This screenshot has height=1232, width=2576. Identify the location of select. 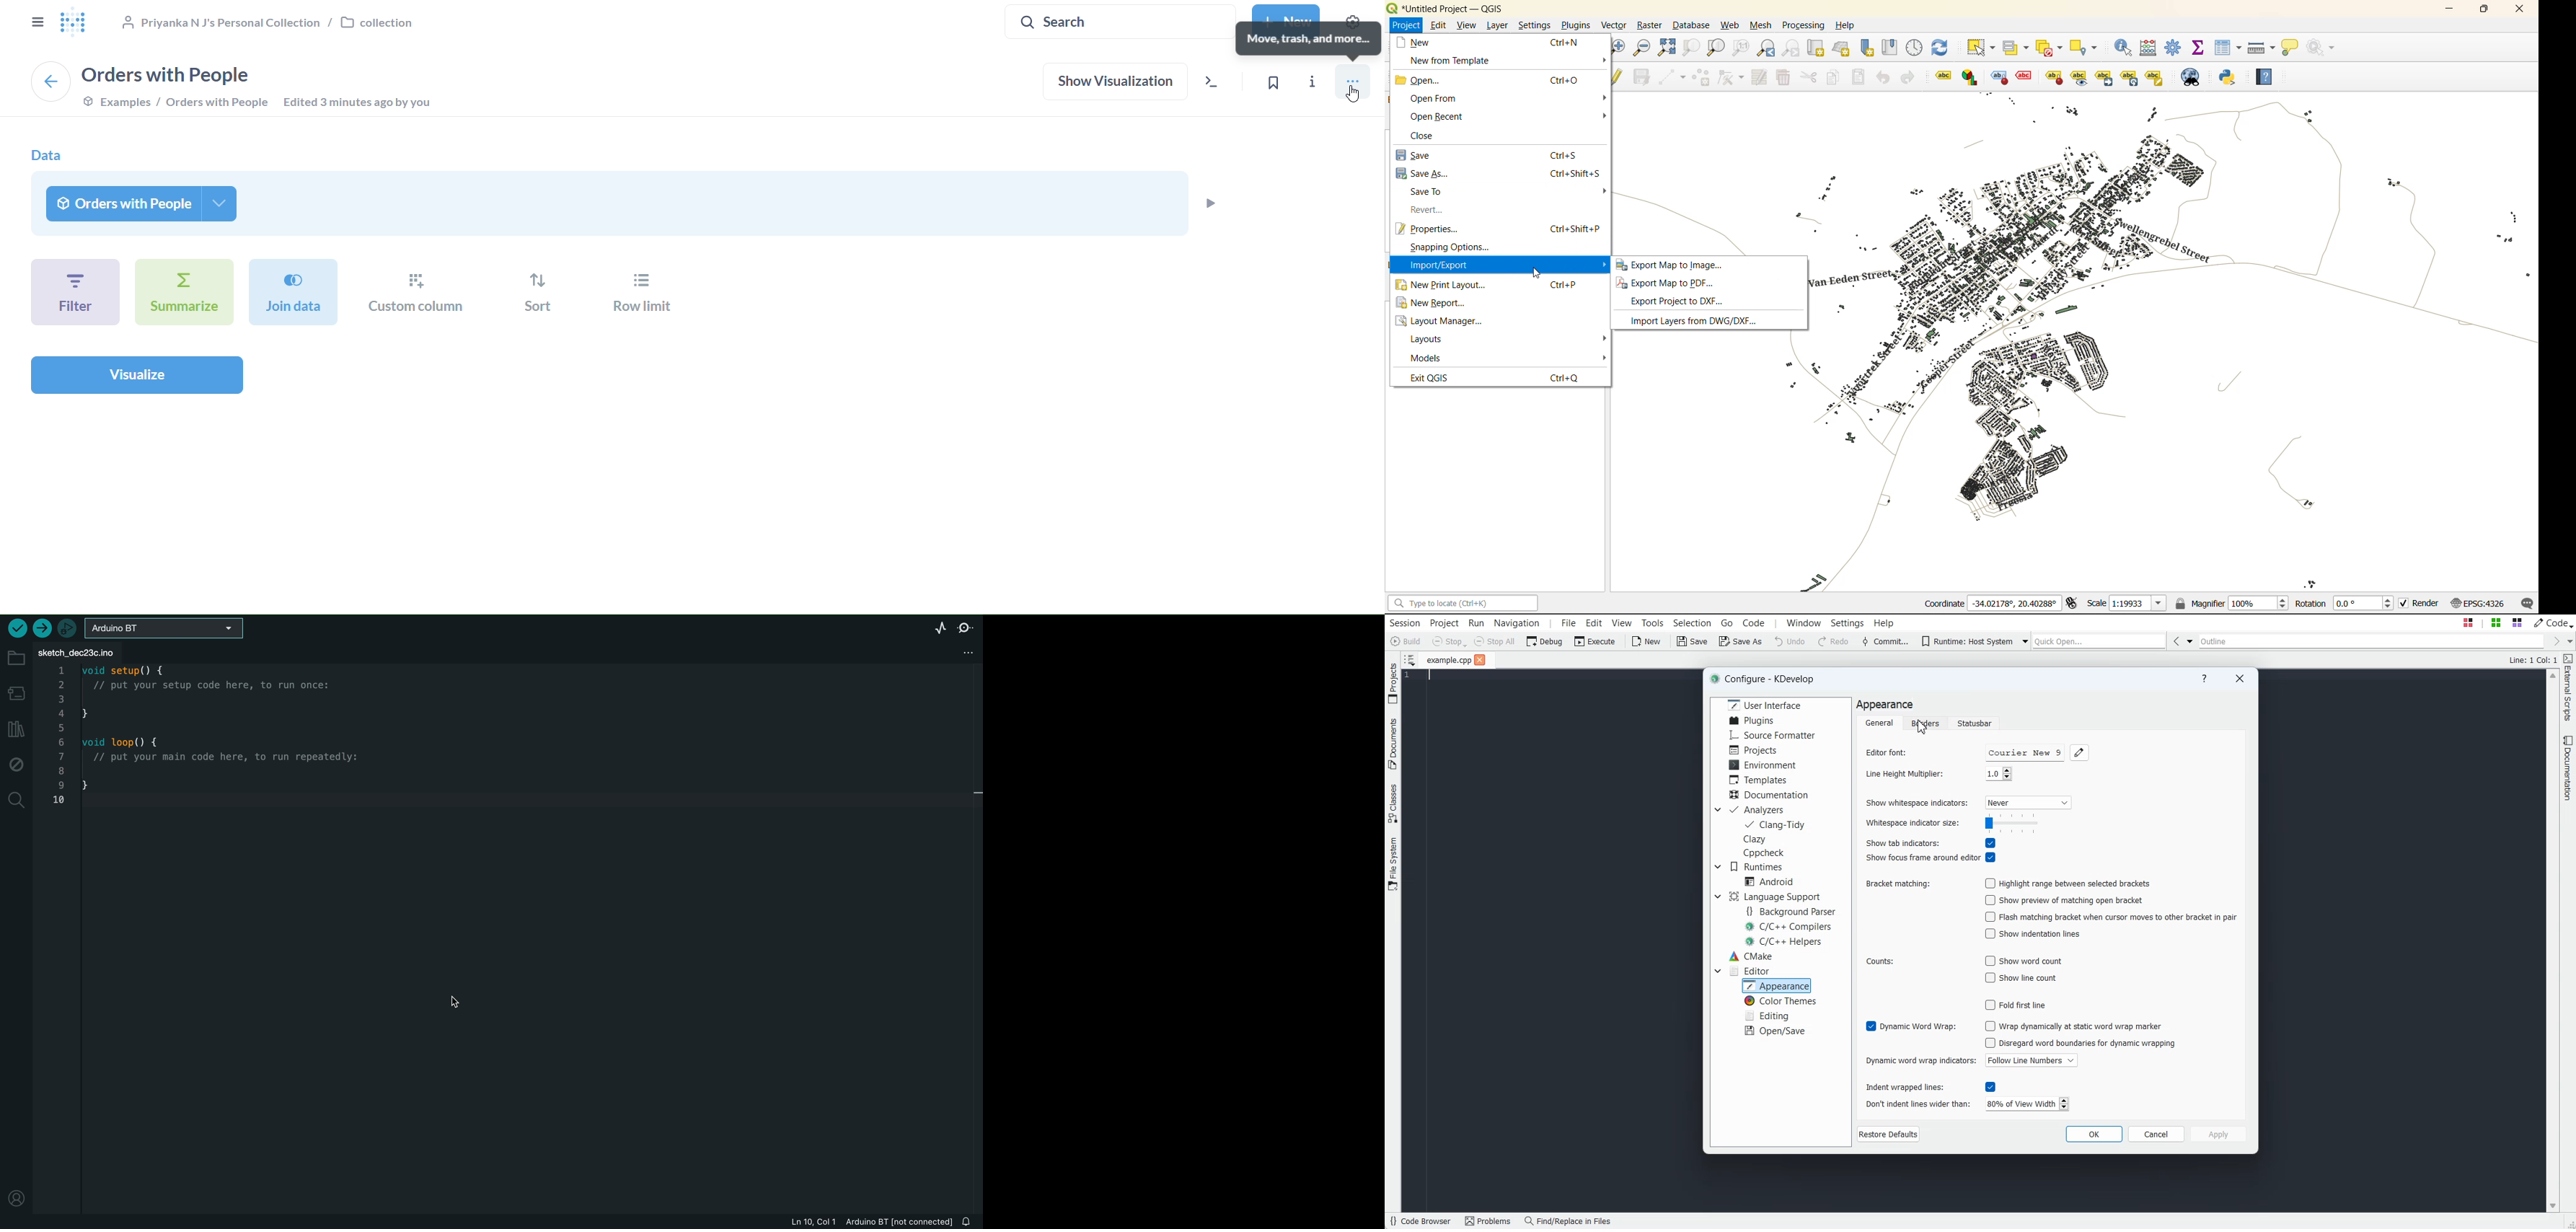
(1983, 48).